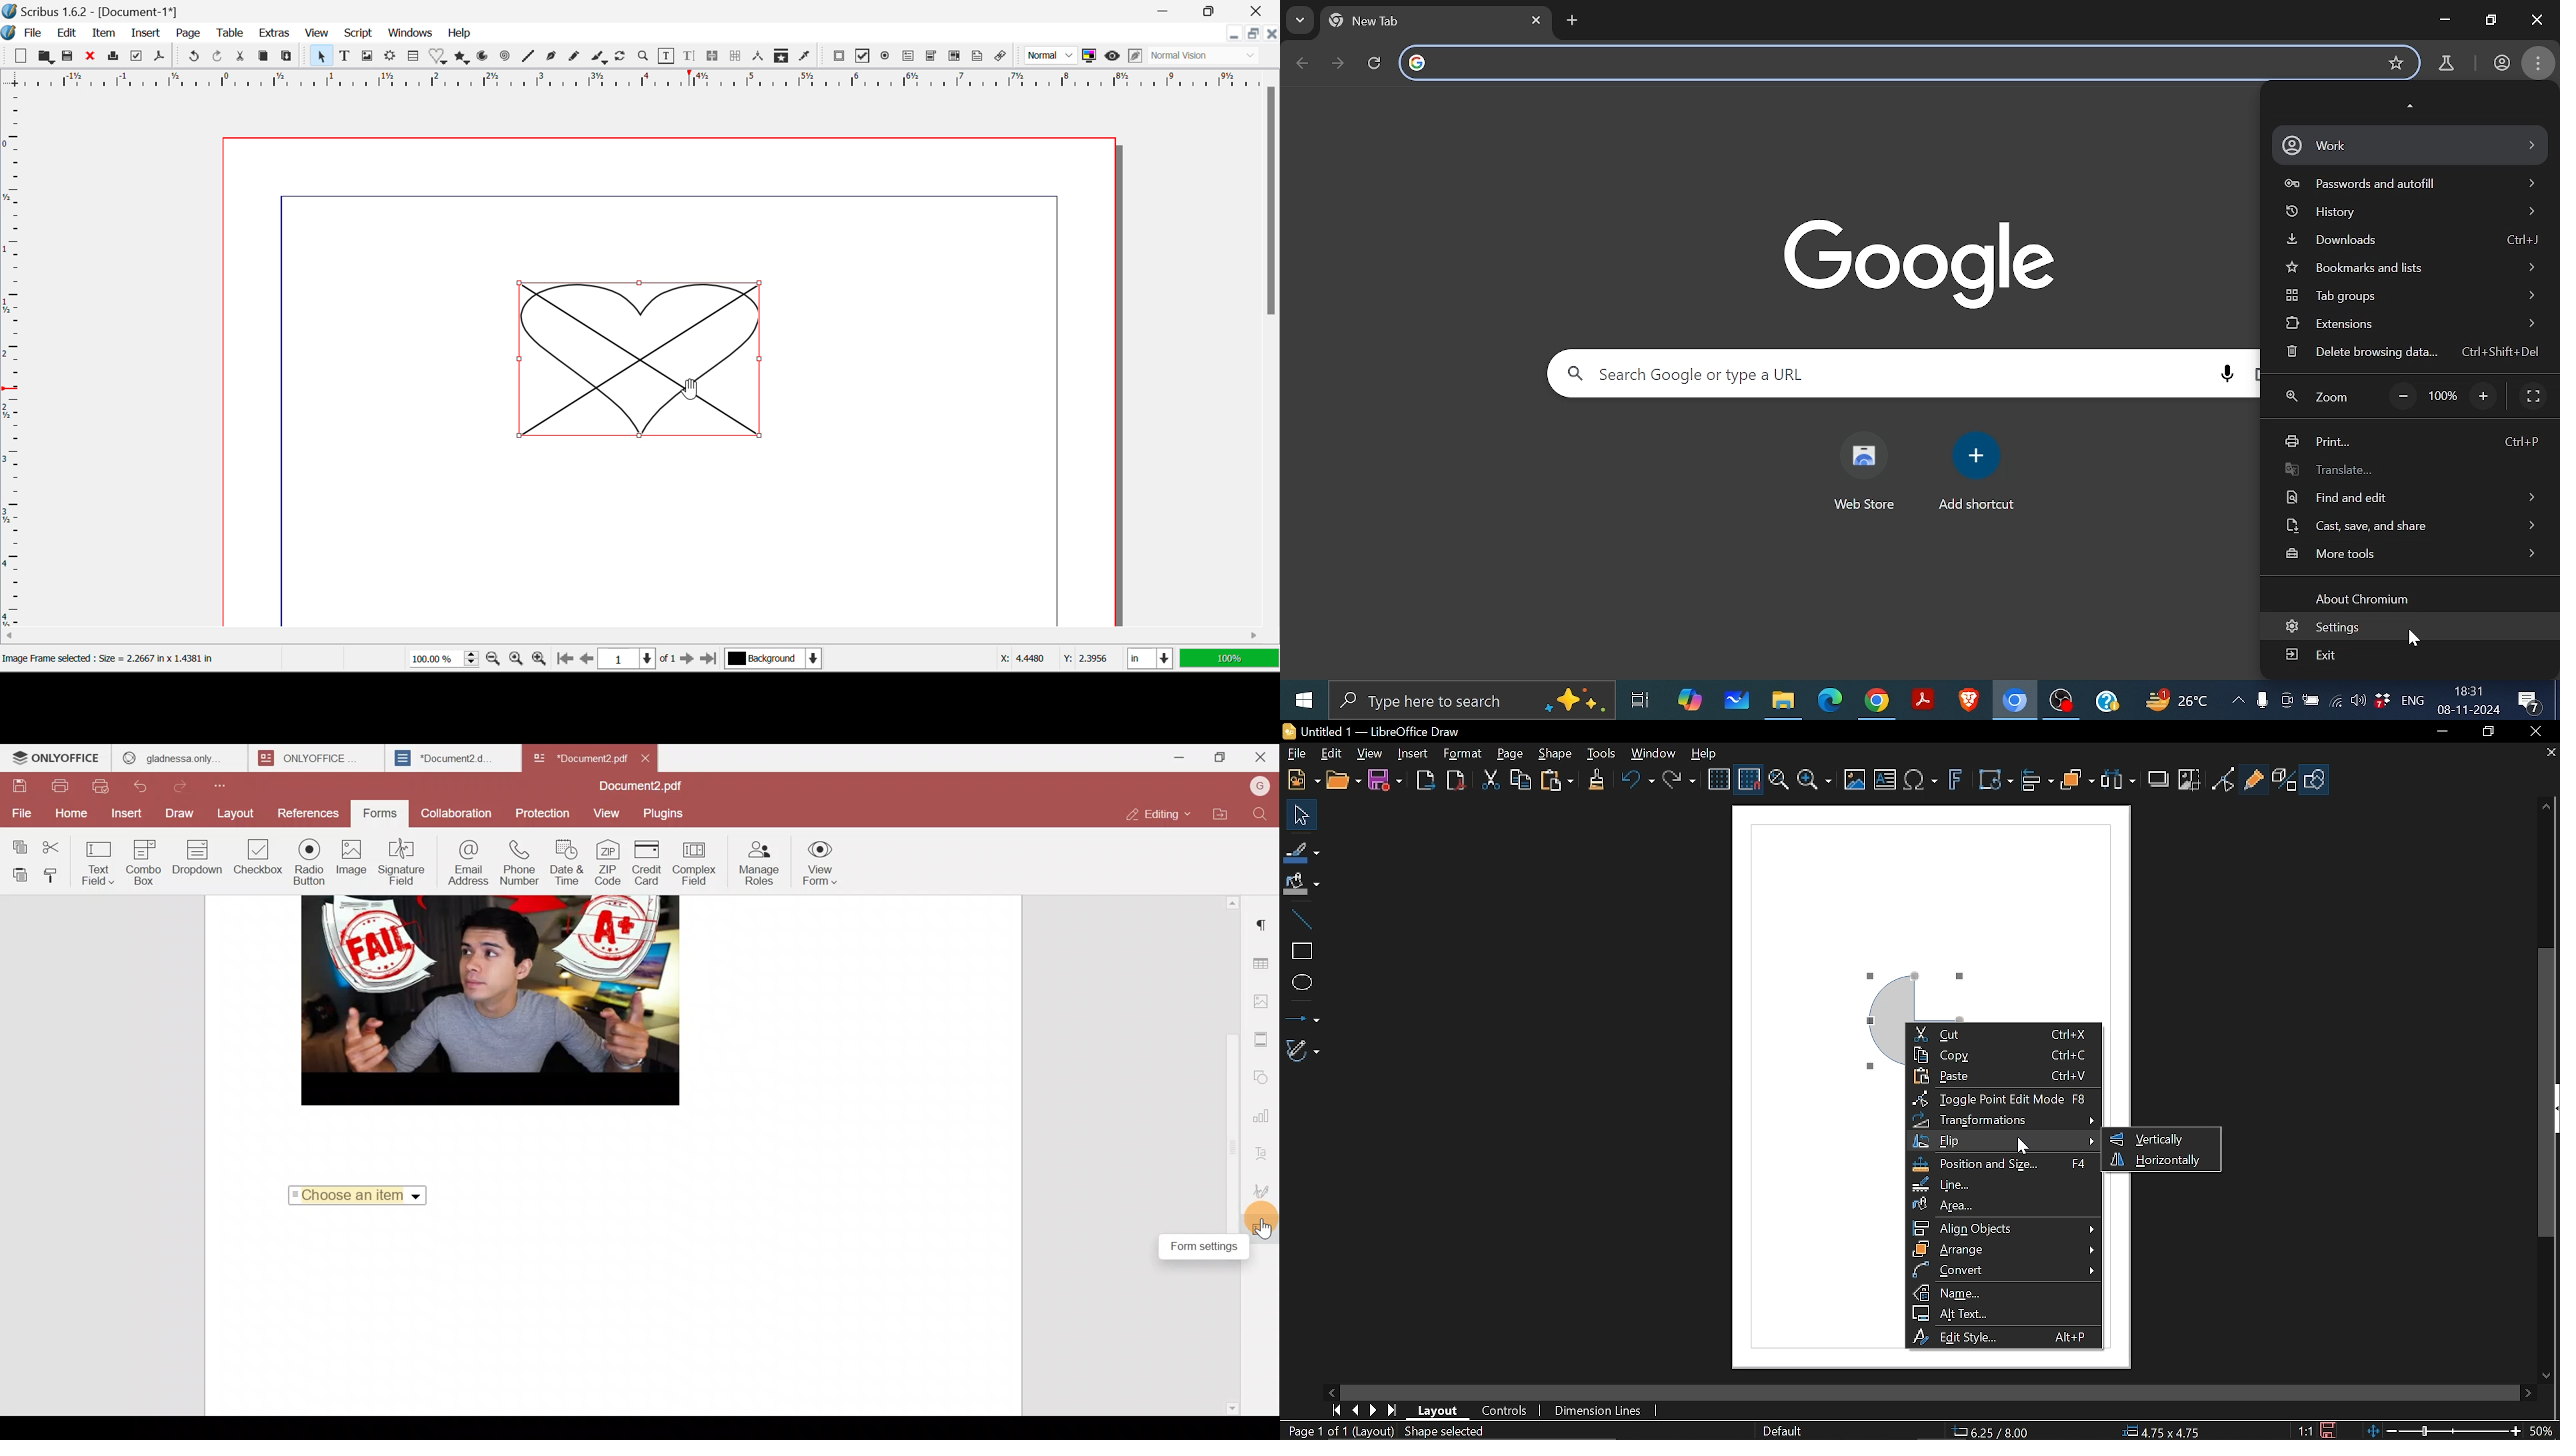 The width and height of the screenshot is (2576, 1456). I want to click on Previous, so click(587, 660).